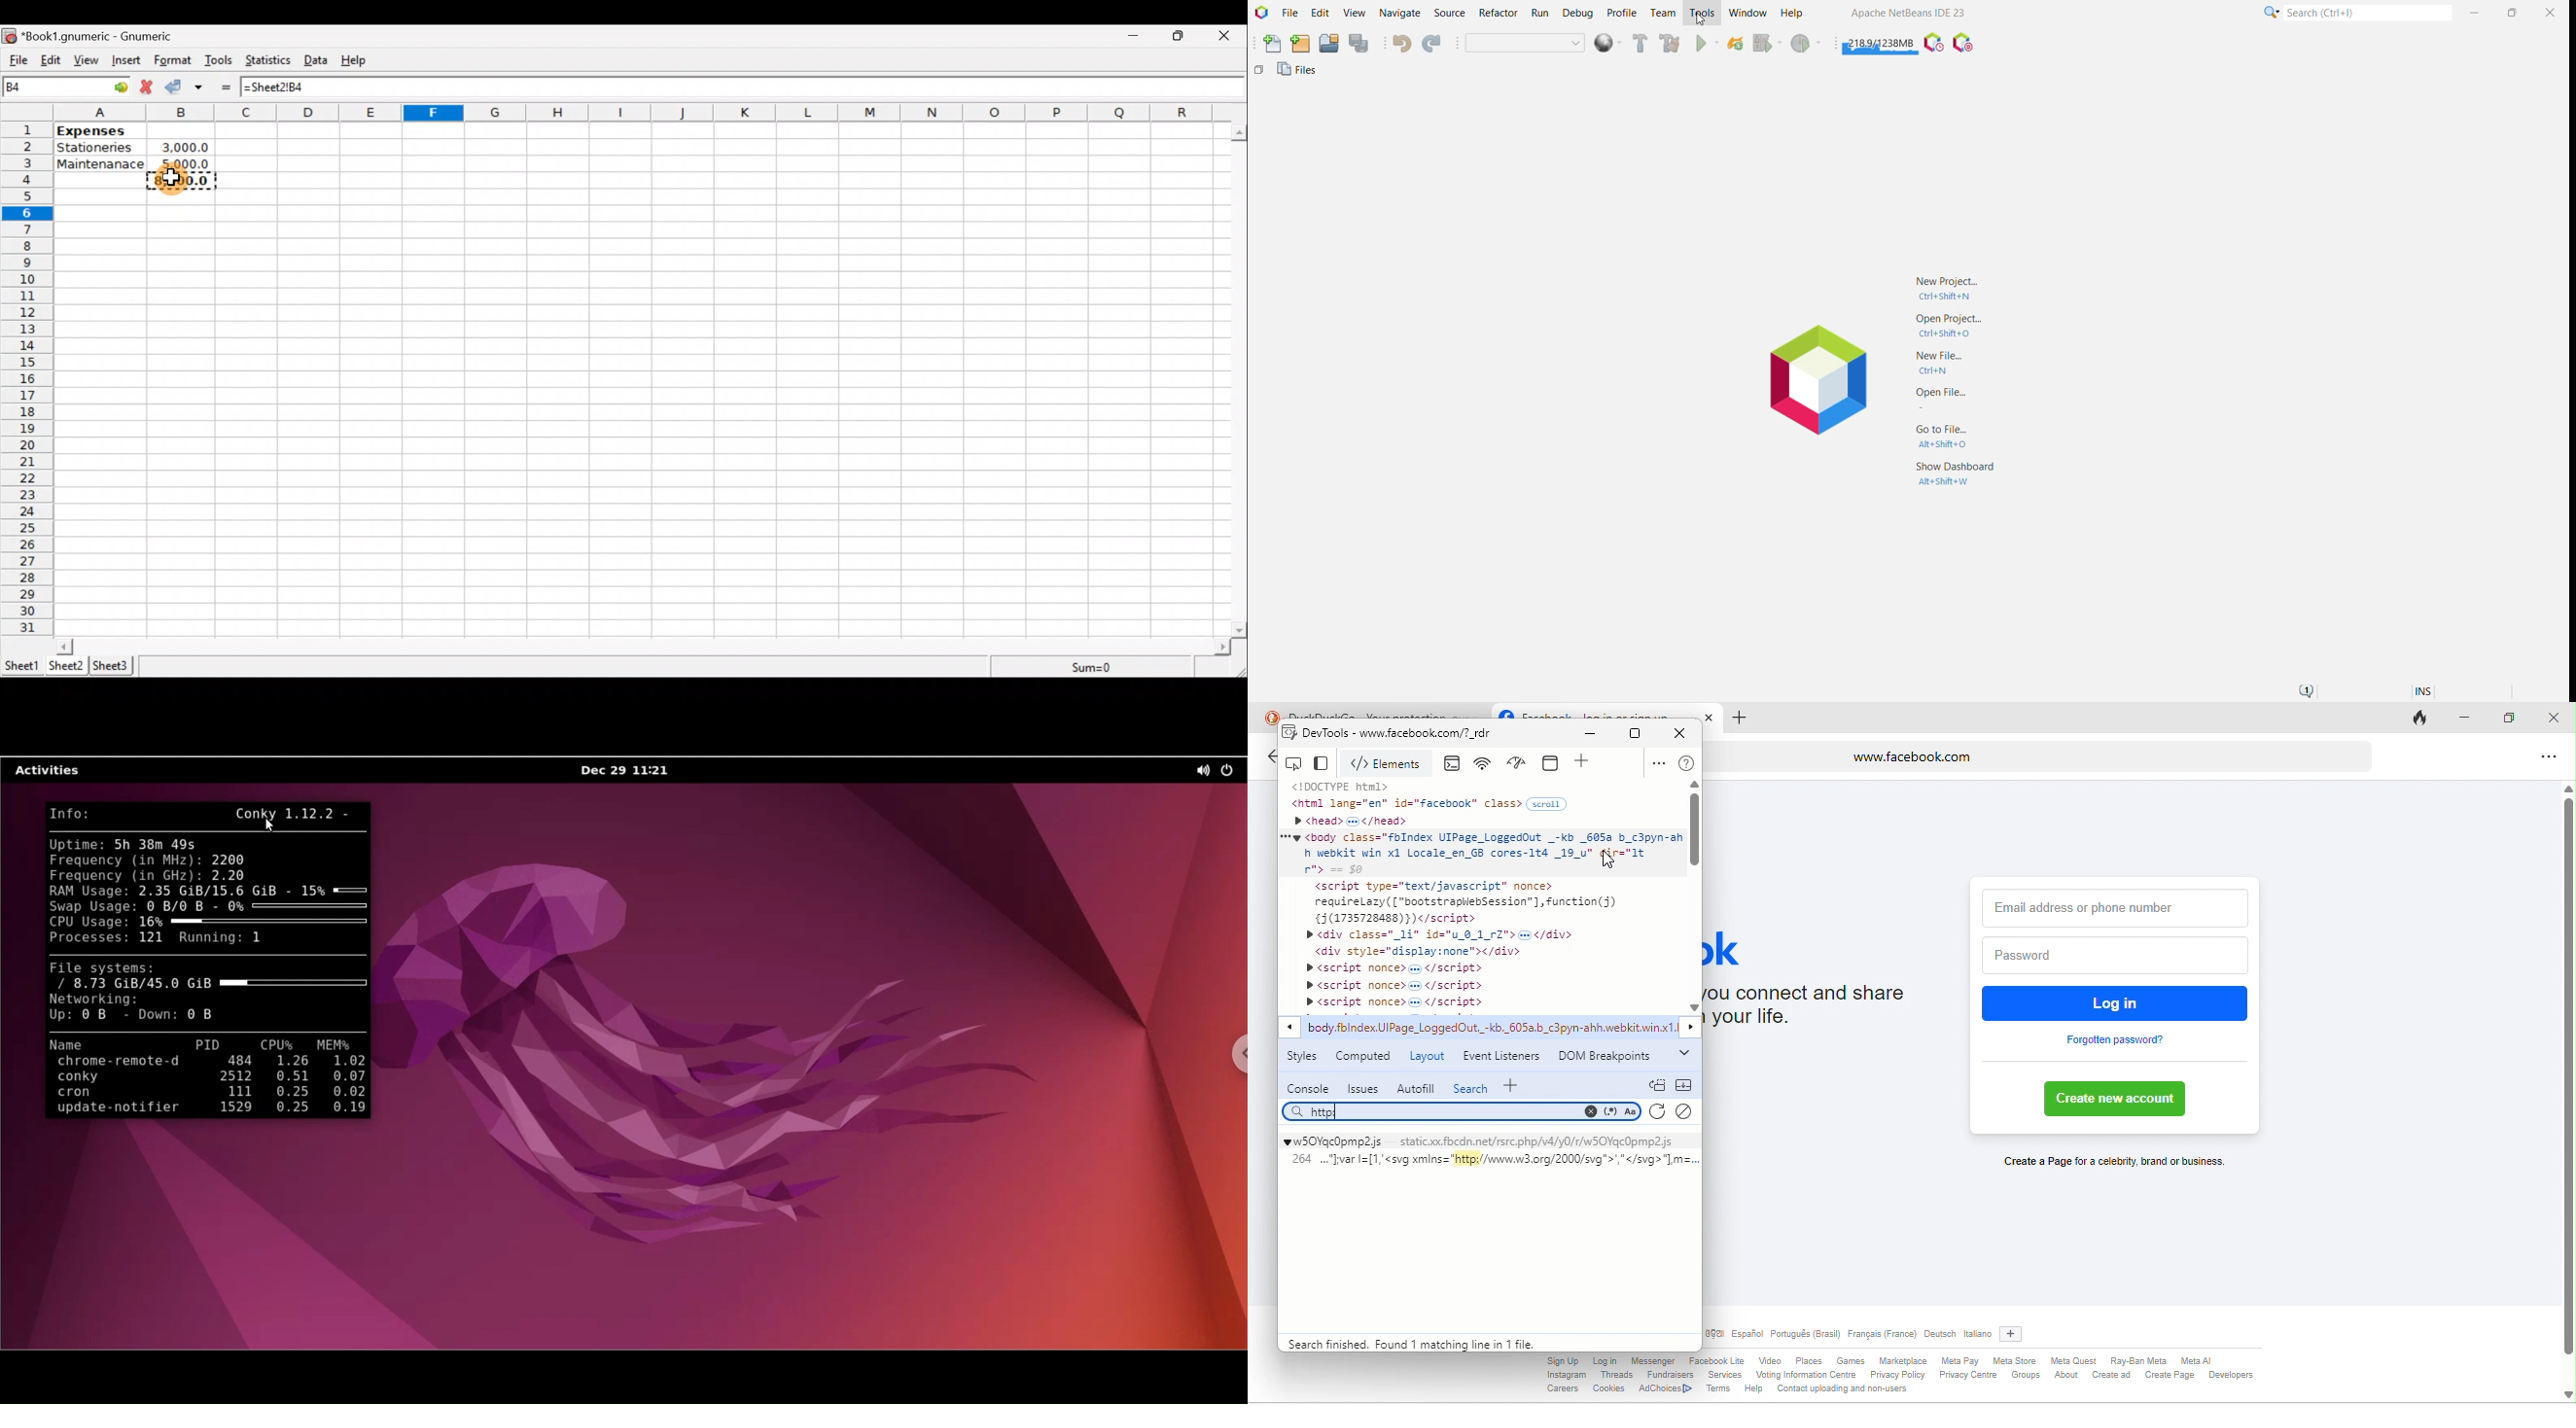  What do you see at coordinates (219, 61) in the screenshot?
I see `Tools` at bounding box center [219, 61].